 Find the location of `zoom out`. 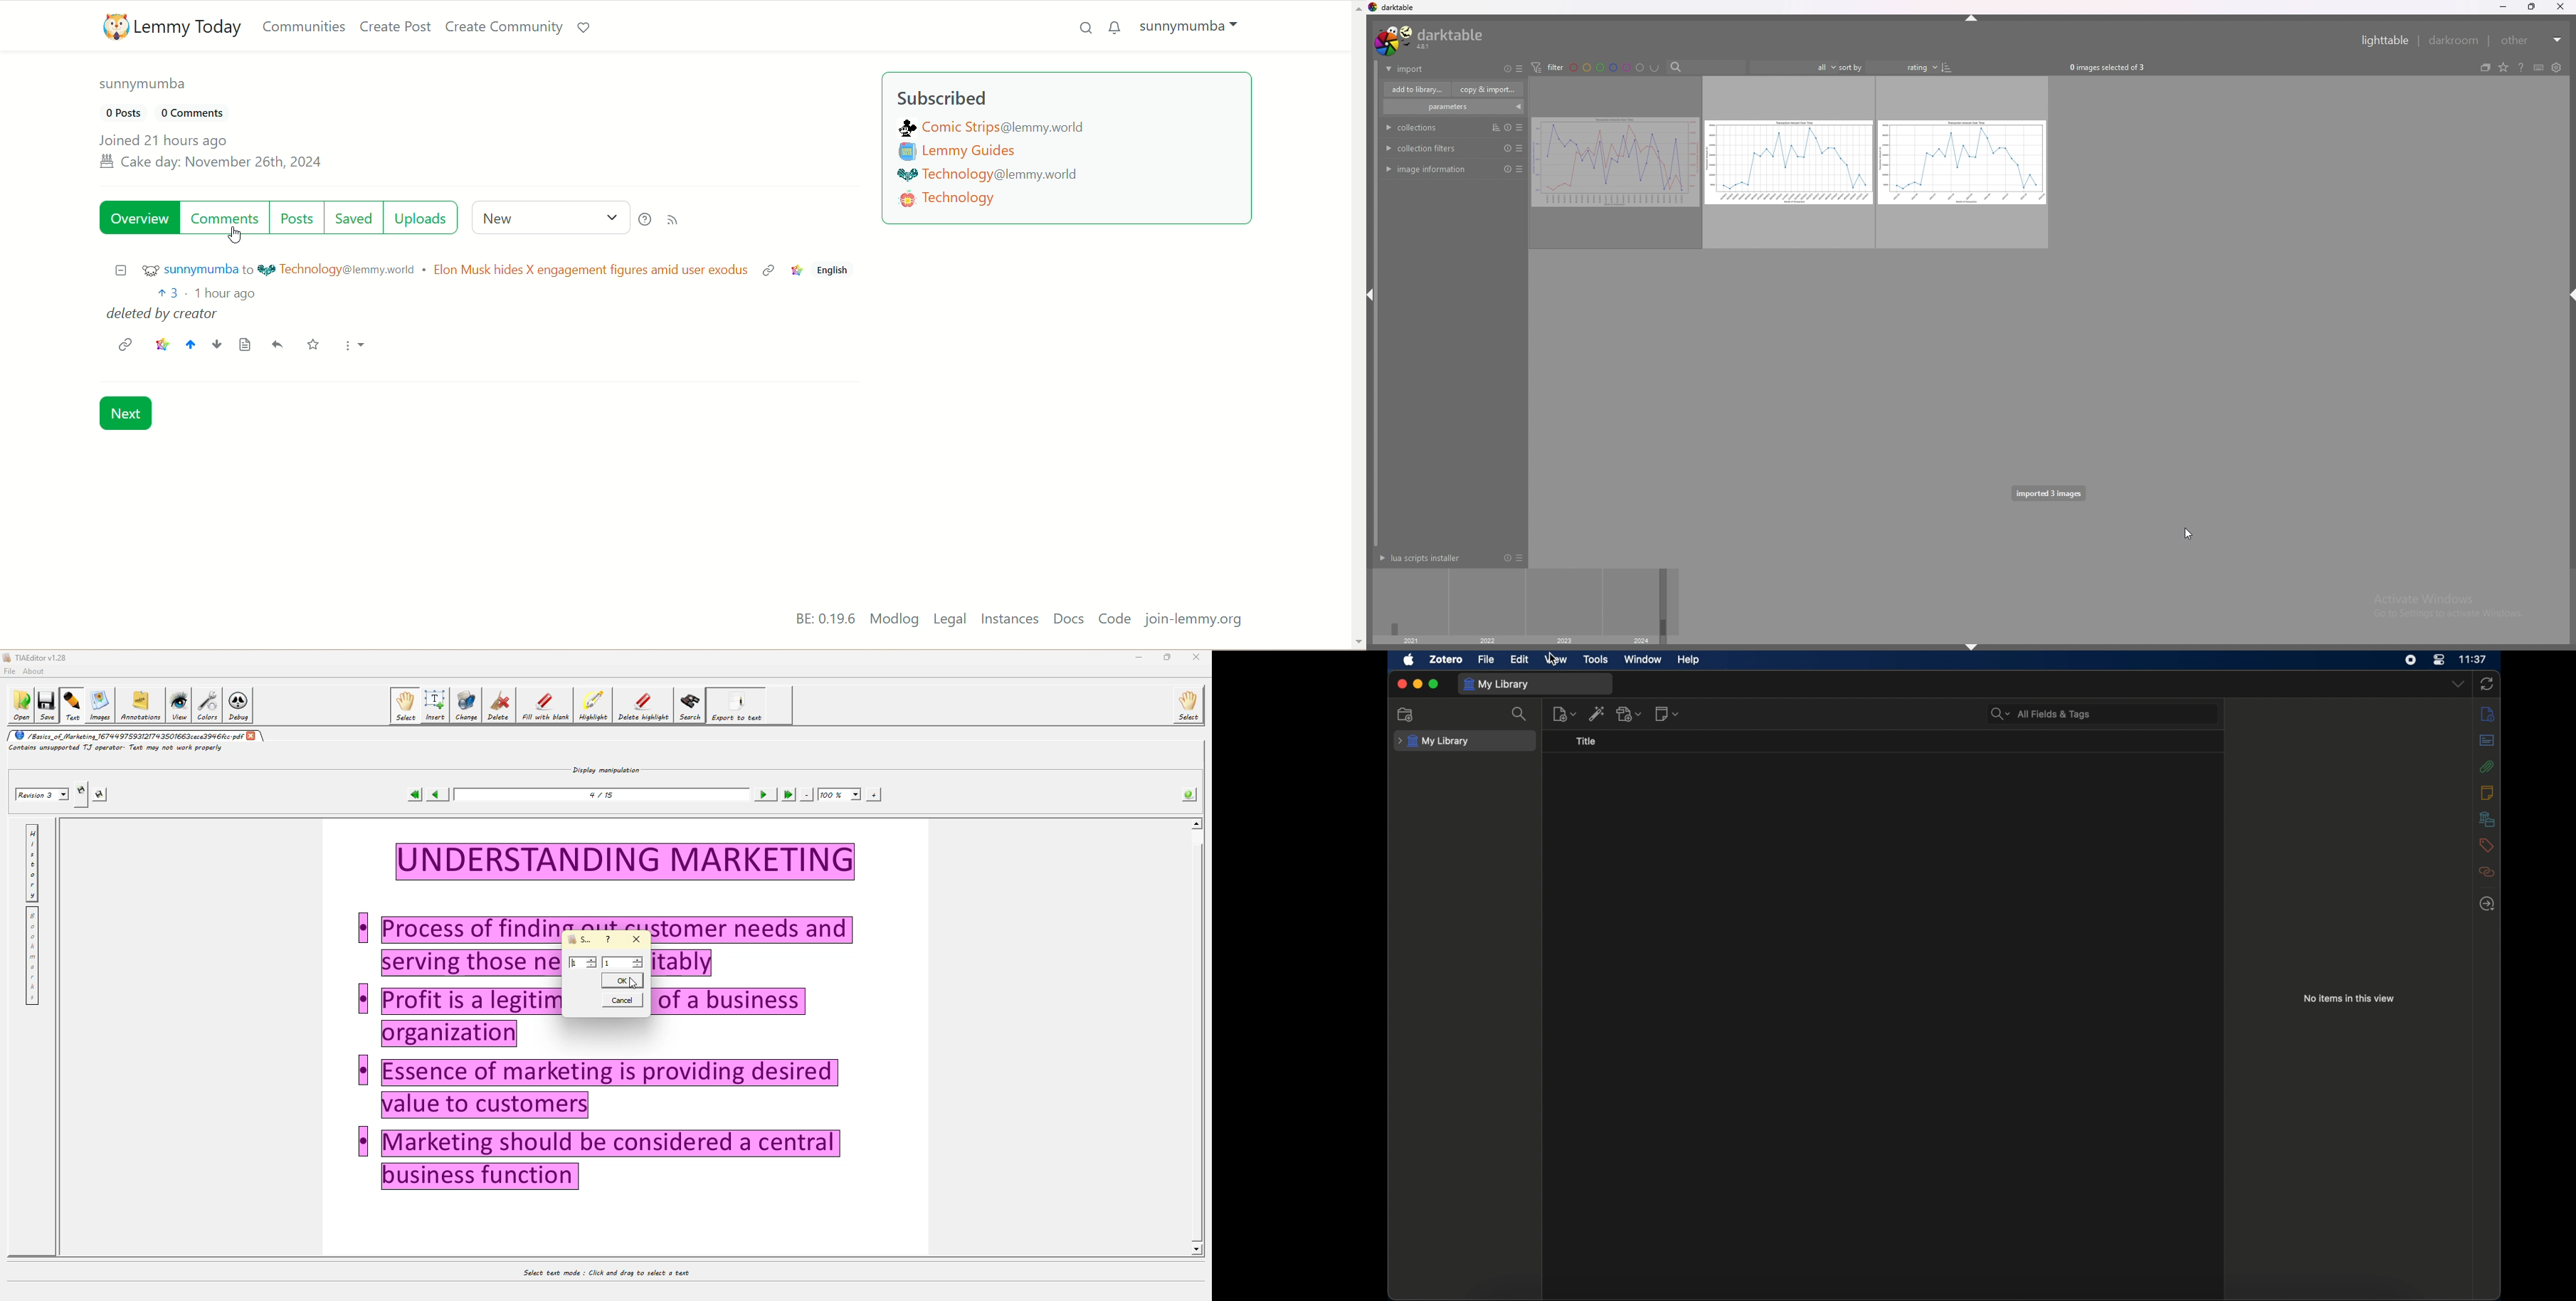

zoom out is located at coordinates (808, 794).